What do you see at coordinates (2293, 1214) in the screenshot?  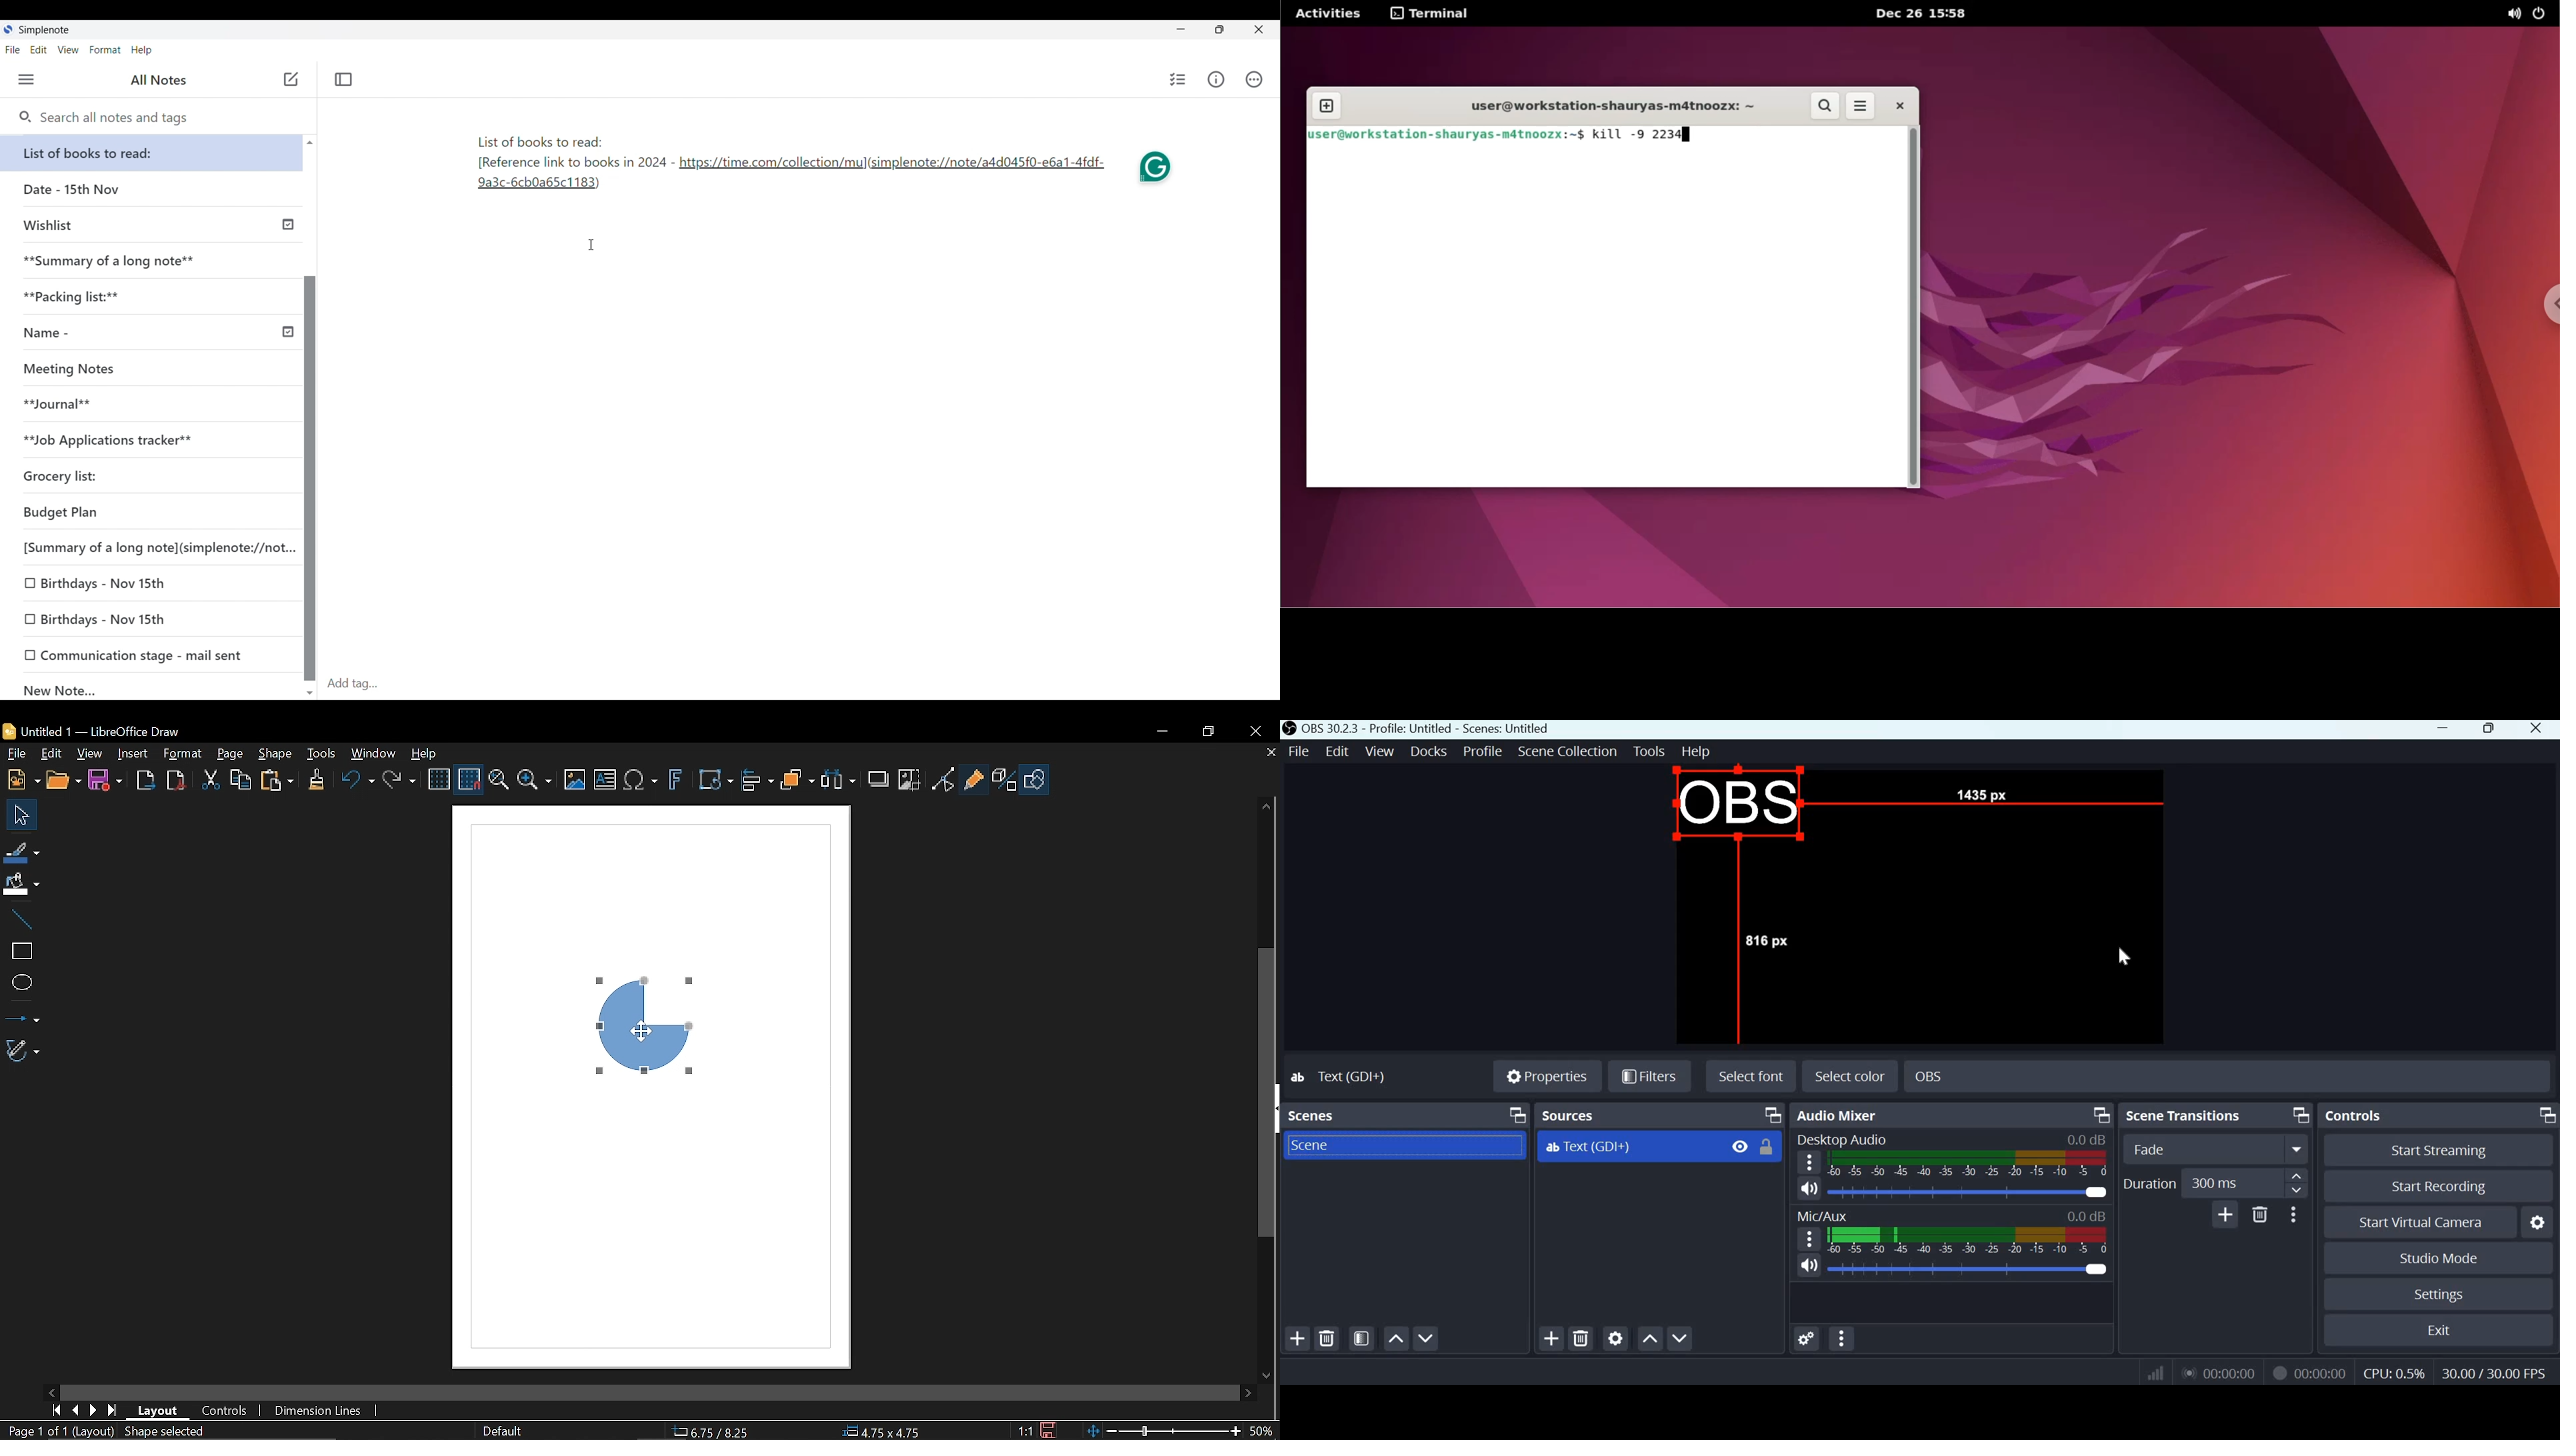 I see `More Options` at bounding box center [2293, 1214].